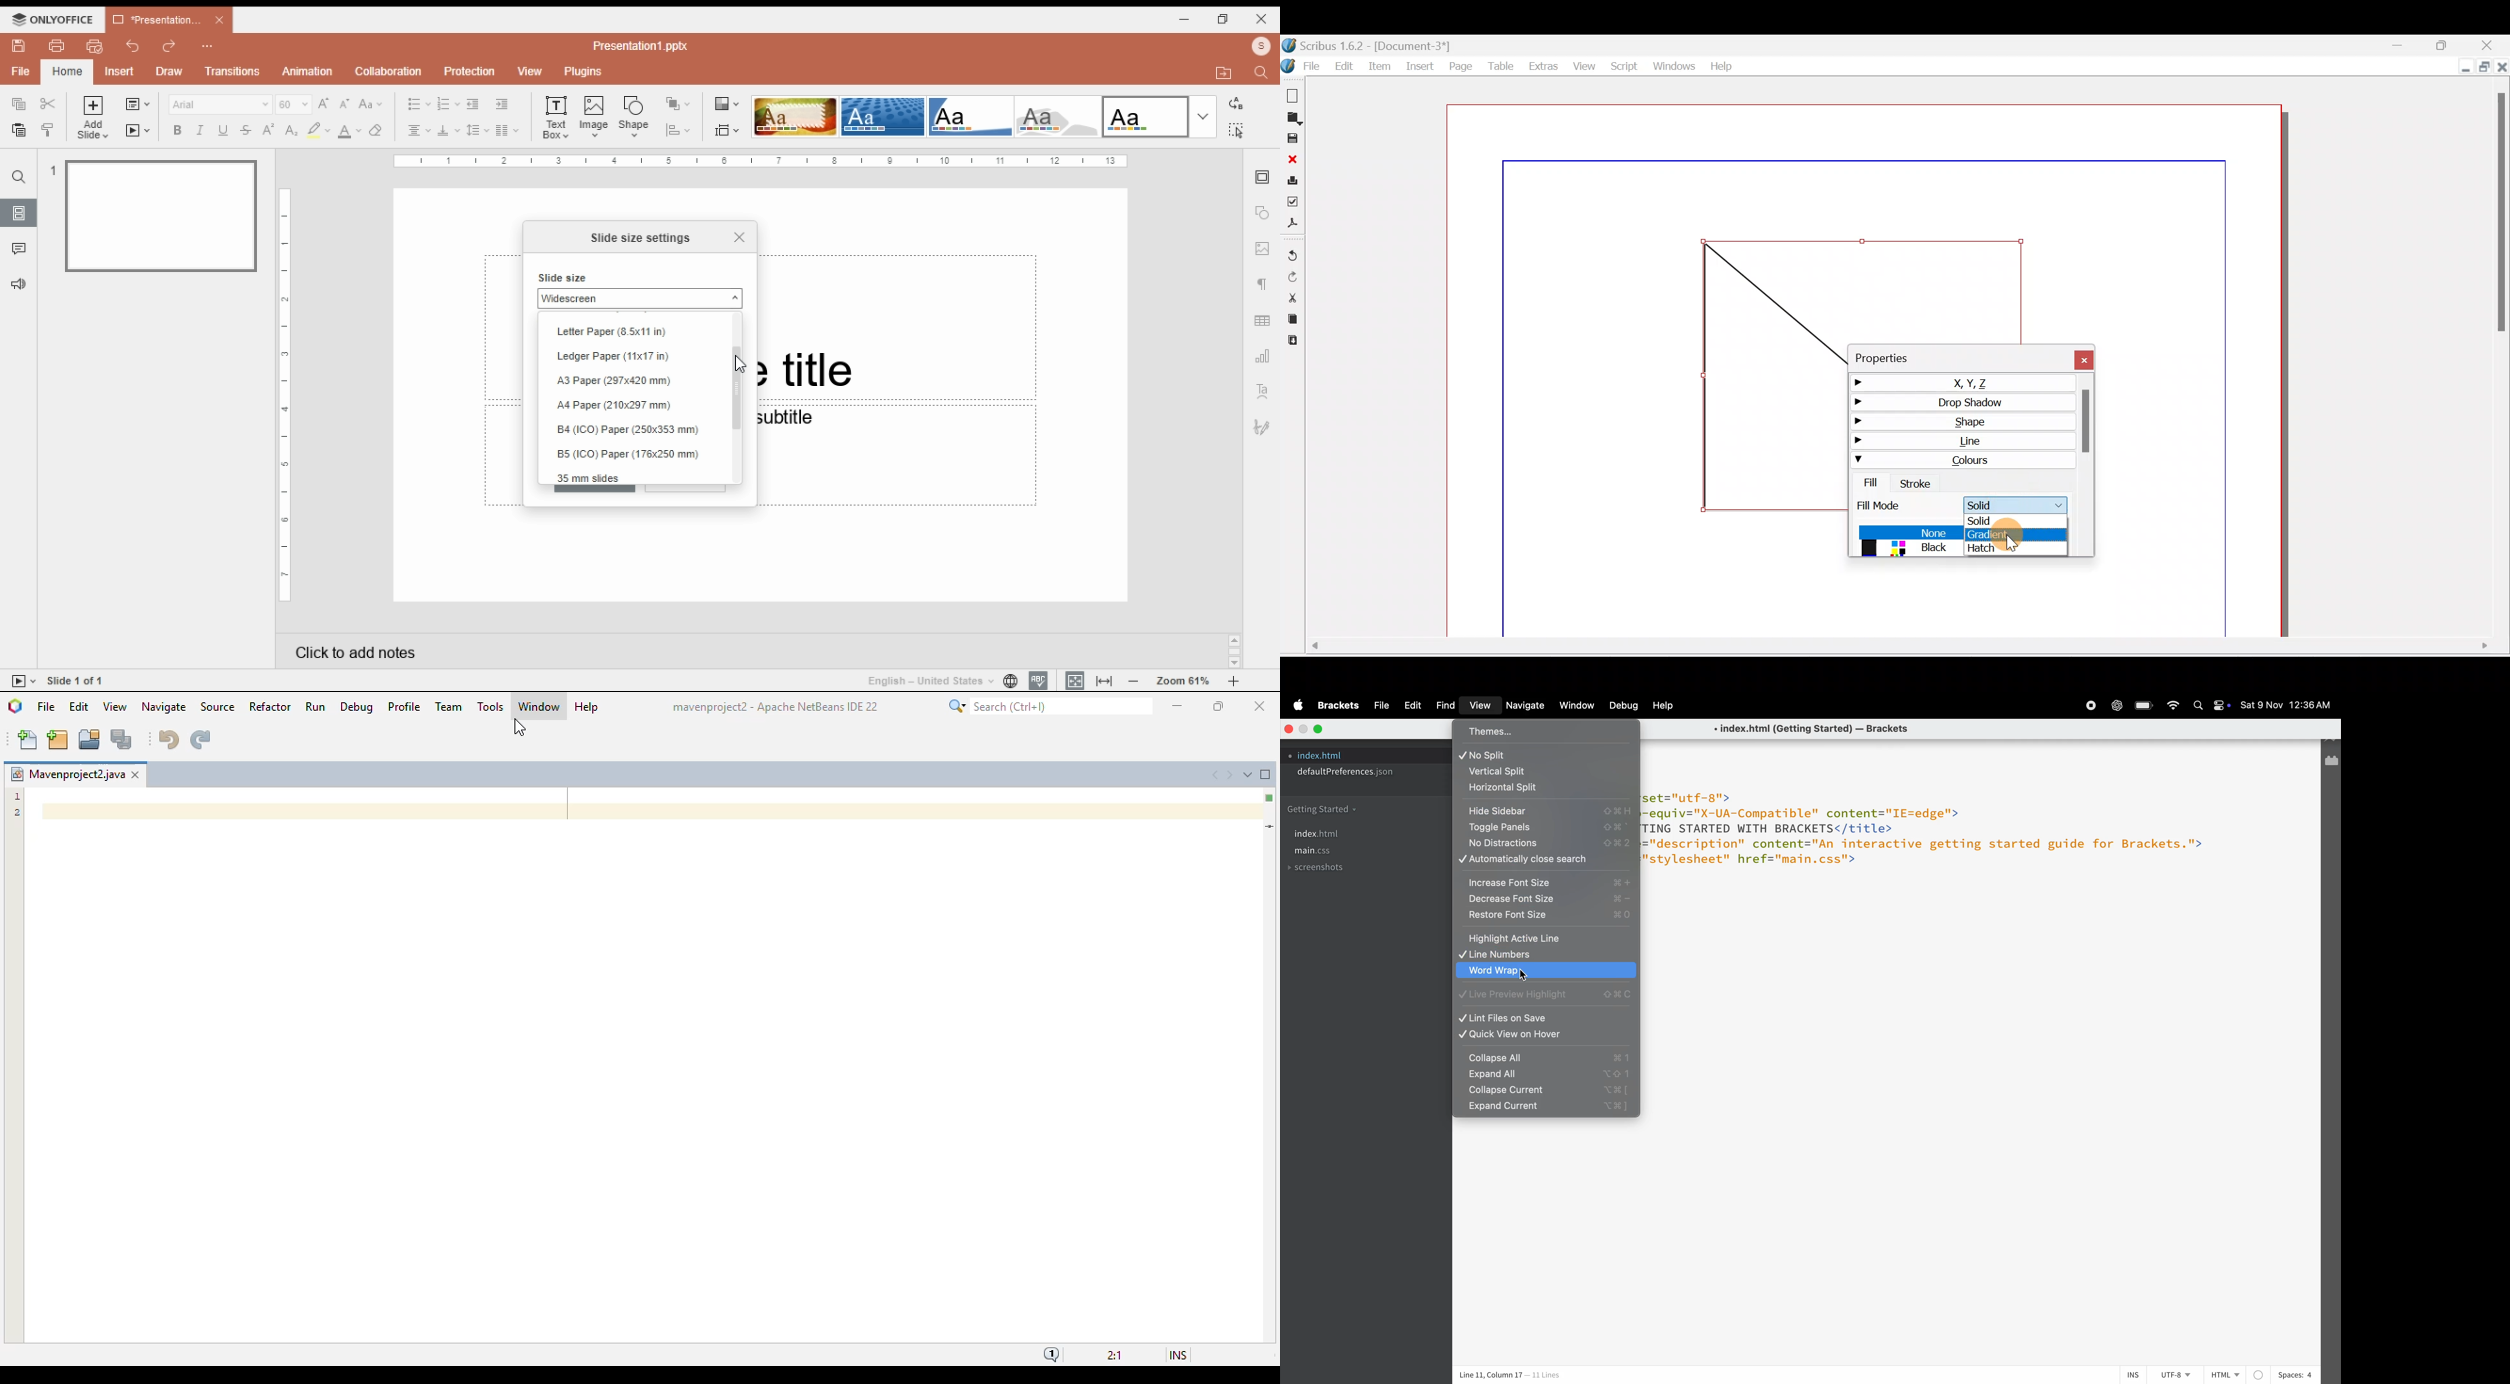 This screenshot has width=2520, height=1400. Describe the element at coordinates (271, 706) in the screenshot. I see `refactor` at that location.